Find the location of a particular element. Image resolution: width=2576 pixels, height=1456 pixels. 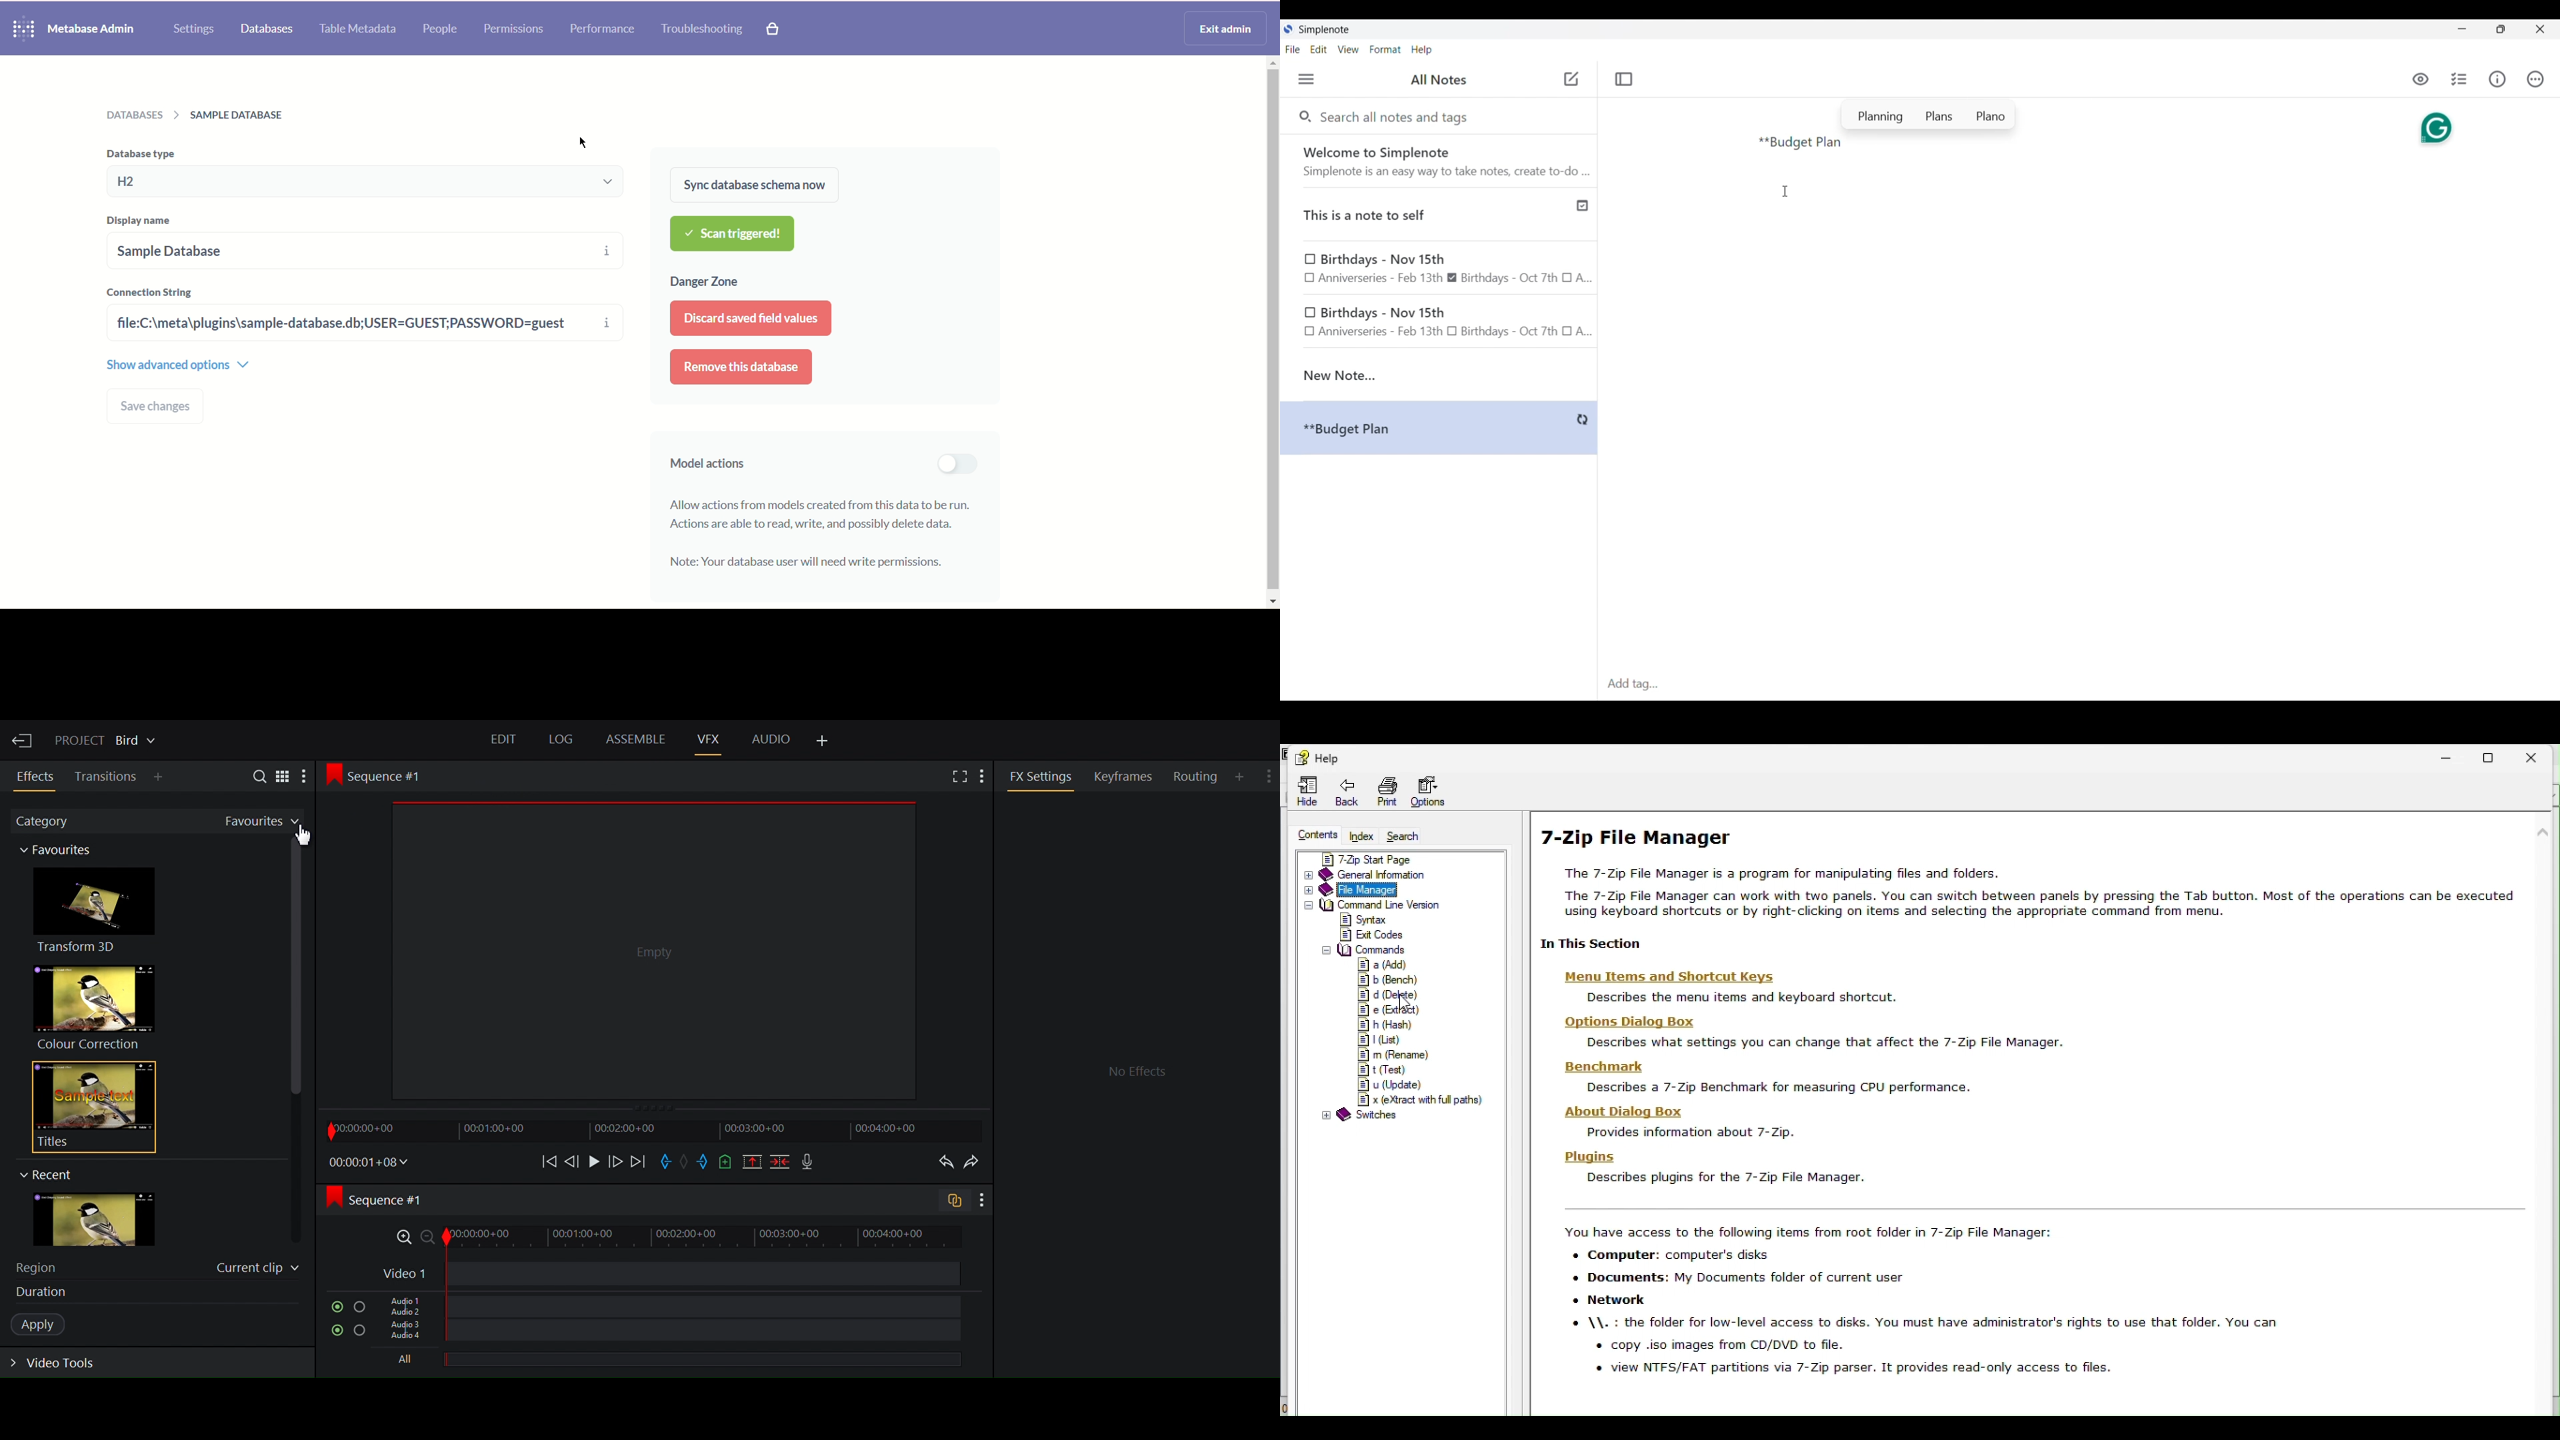

Menu is located at coordinates (1306, 79).